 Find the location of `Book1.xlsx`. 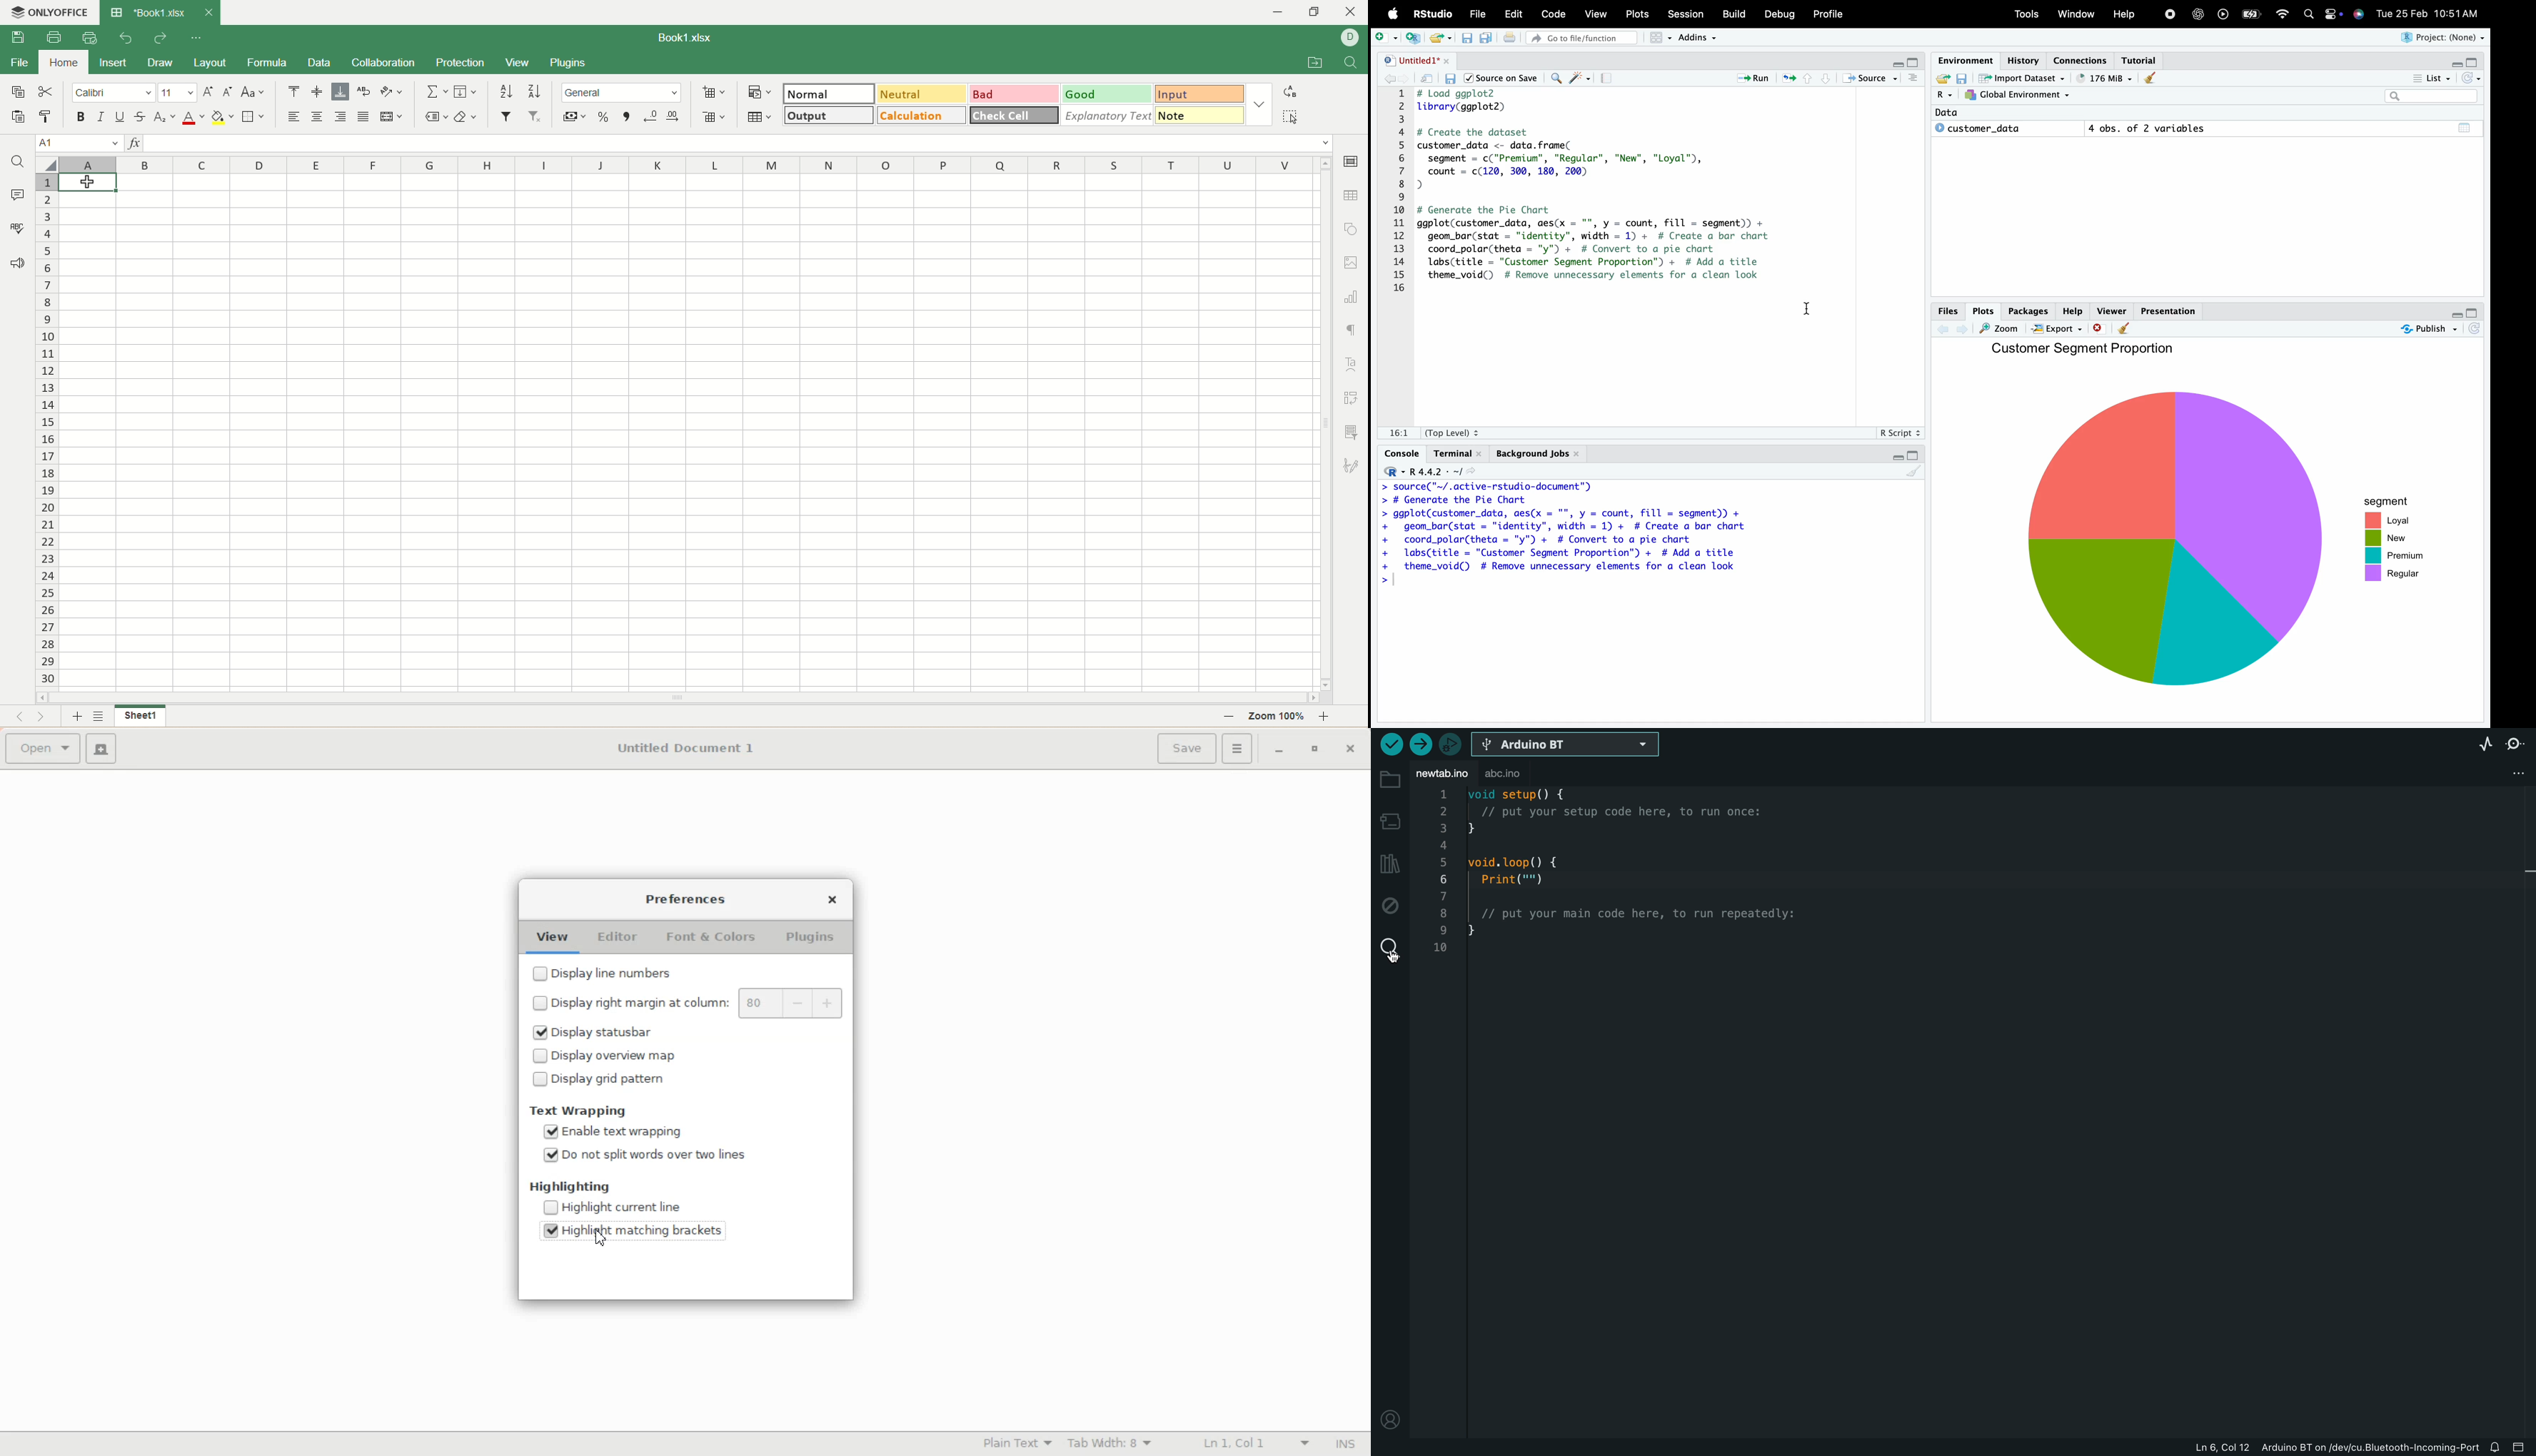

Book1.xlsx is located at coordinates (148, 13).